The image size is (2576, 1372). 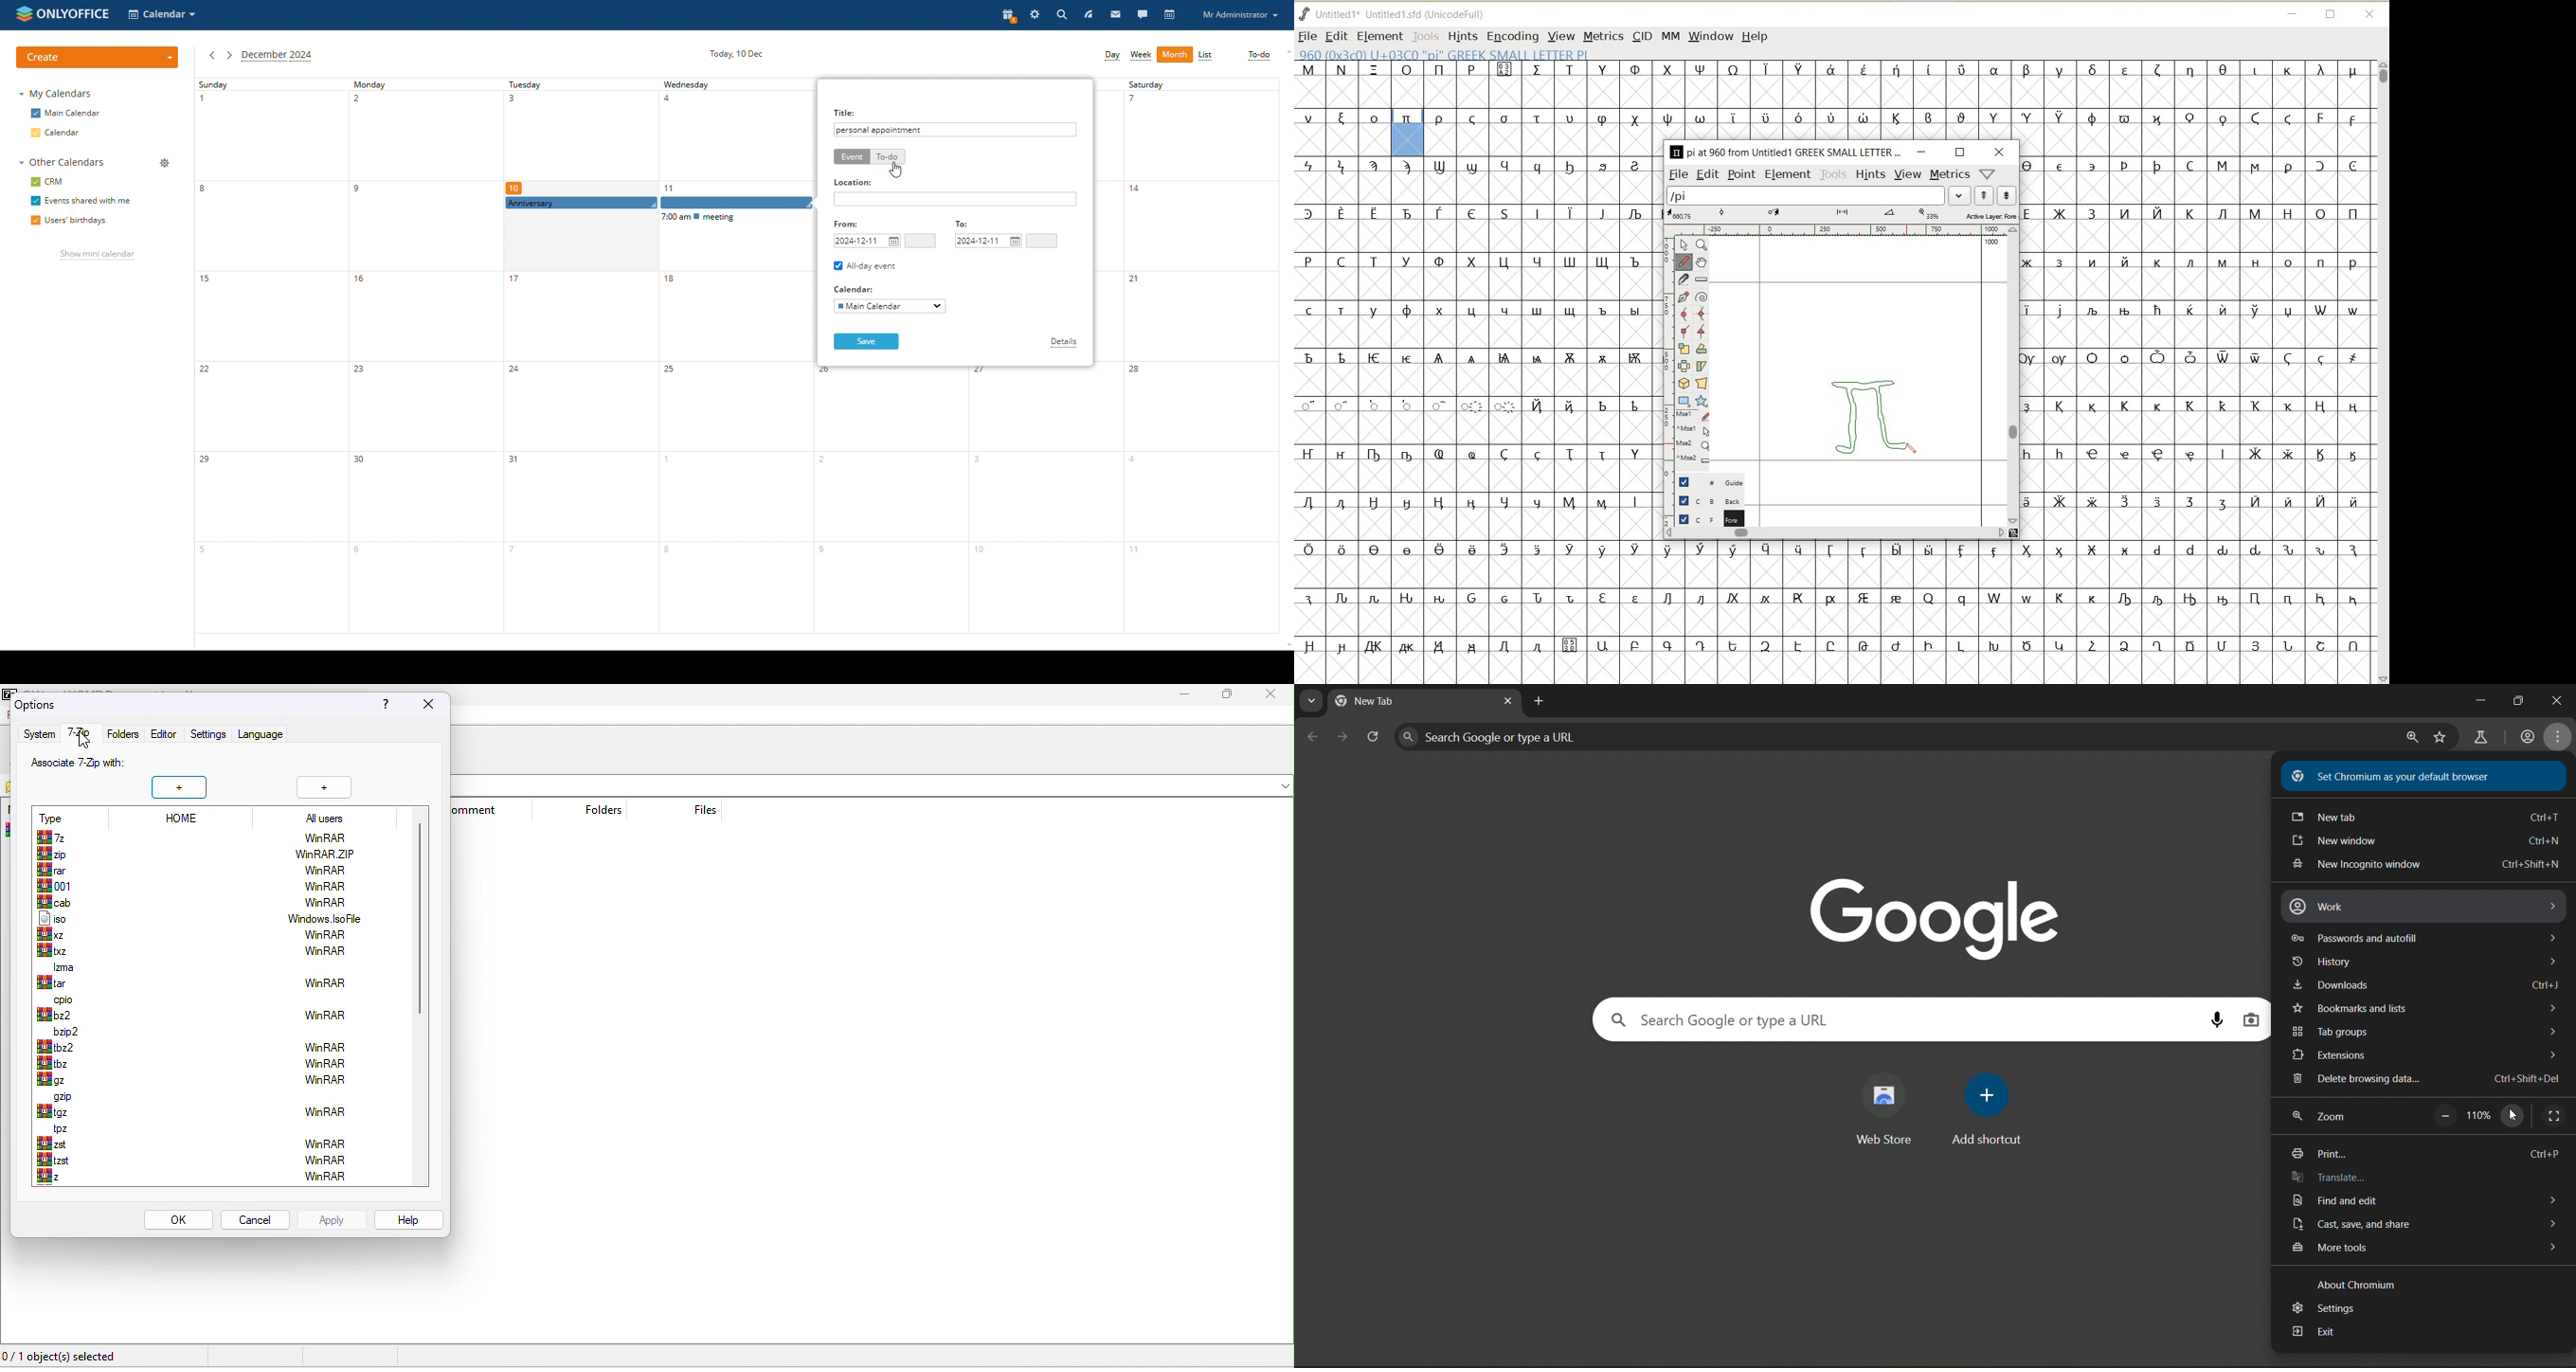 What do you see at coordinates (1841, 215) in the screenshot?
I see `ACTIVE LAYER` at bounding box center [1841, 215].